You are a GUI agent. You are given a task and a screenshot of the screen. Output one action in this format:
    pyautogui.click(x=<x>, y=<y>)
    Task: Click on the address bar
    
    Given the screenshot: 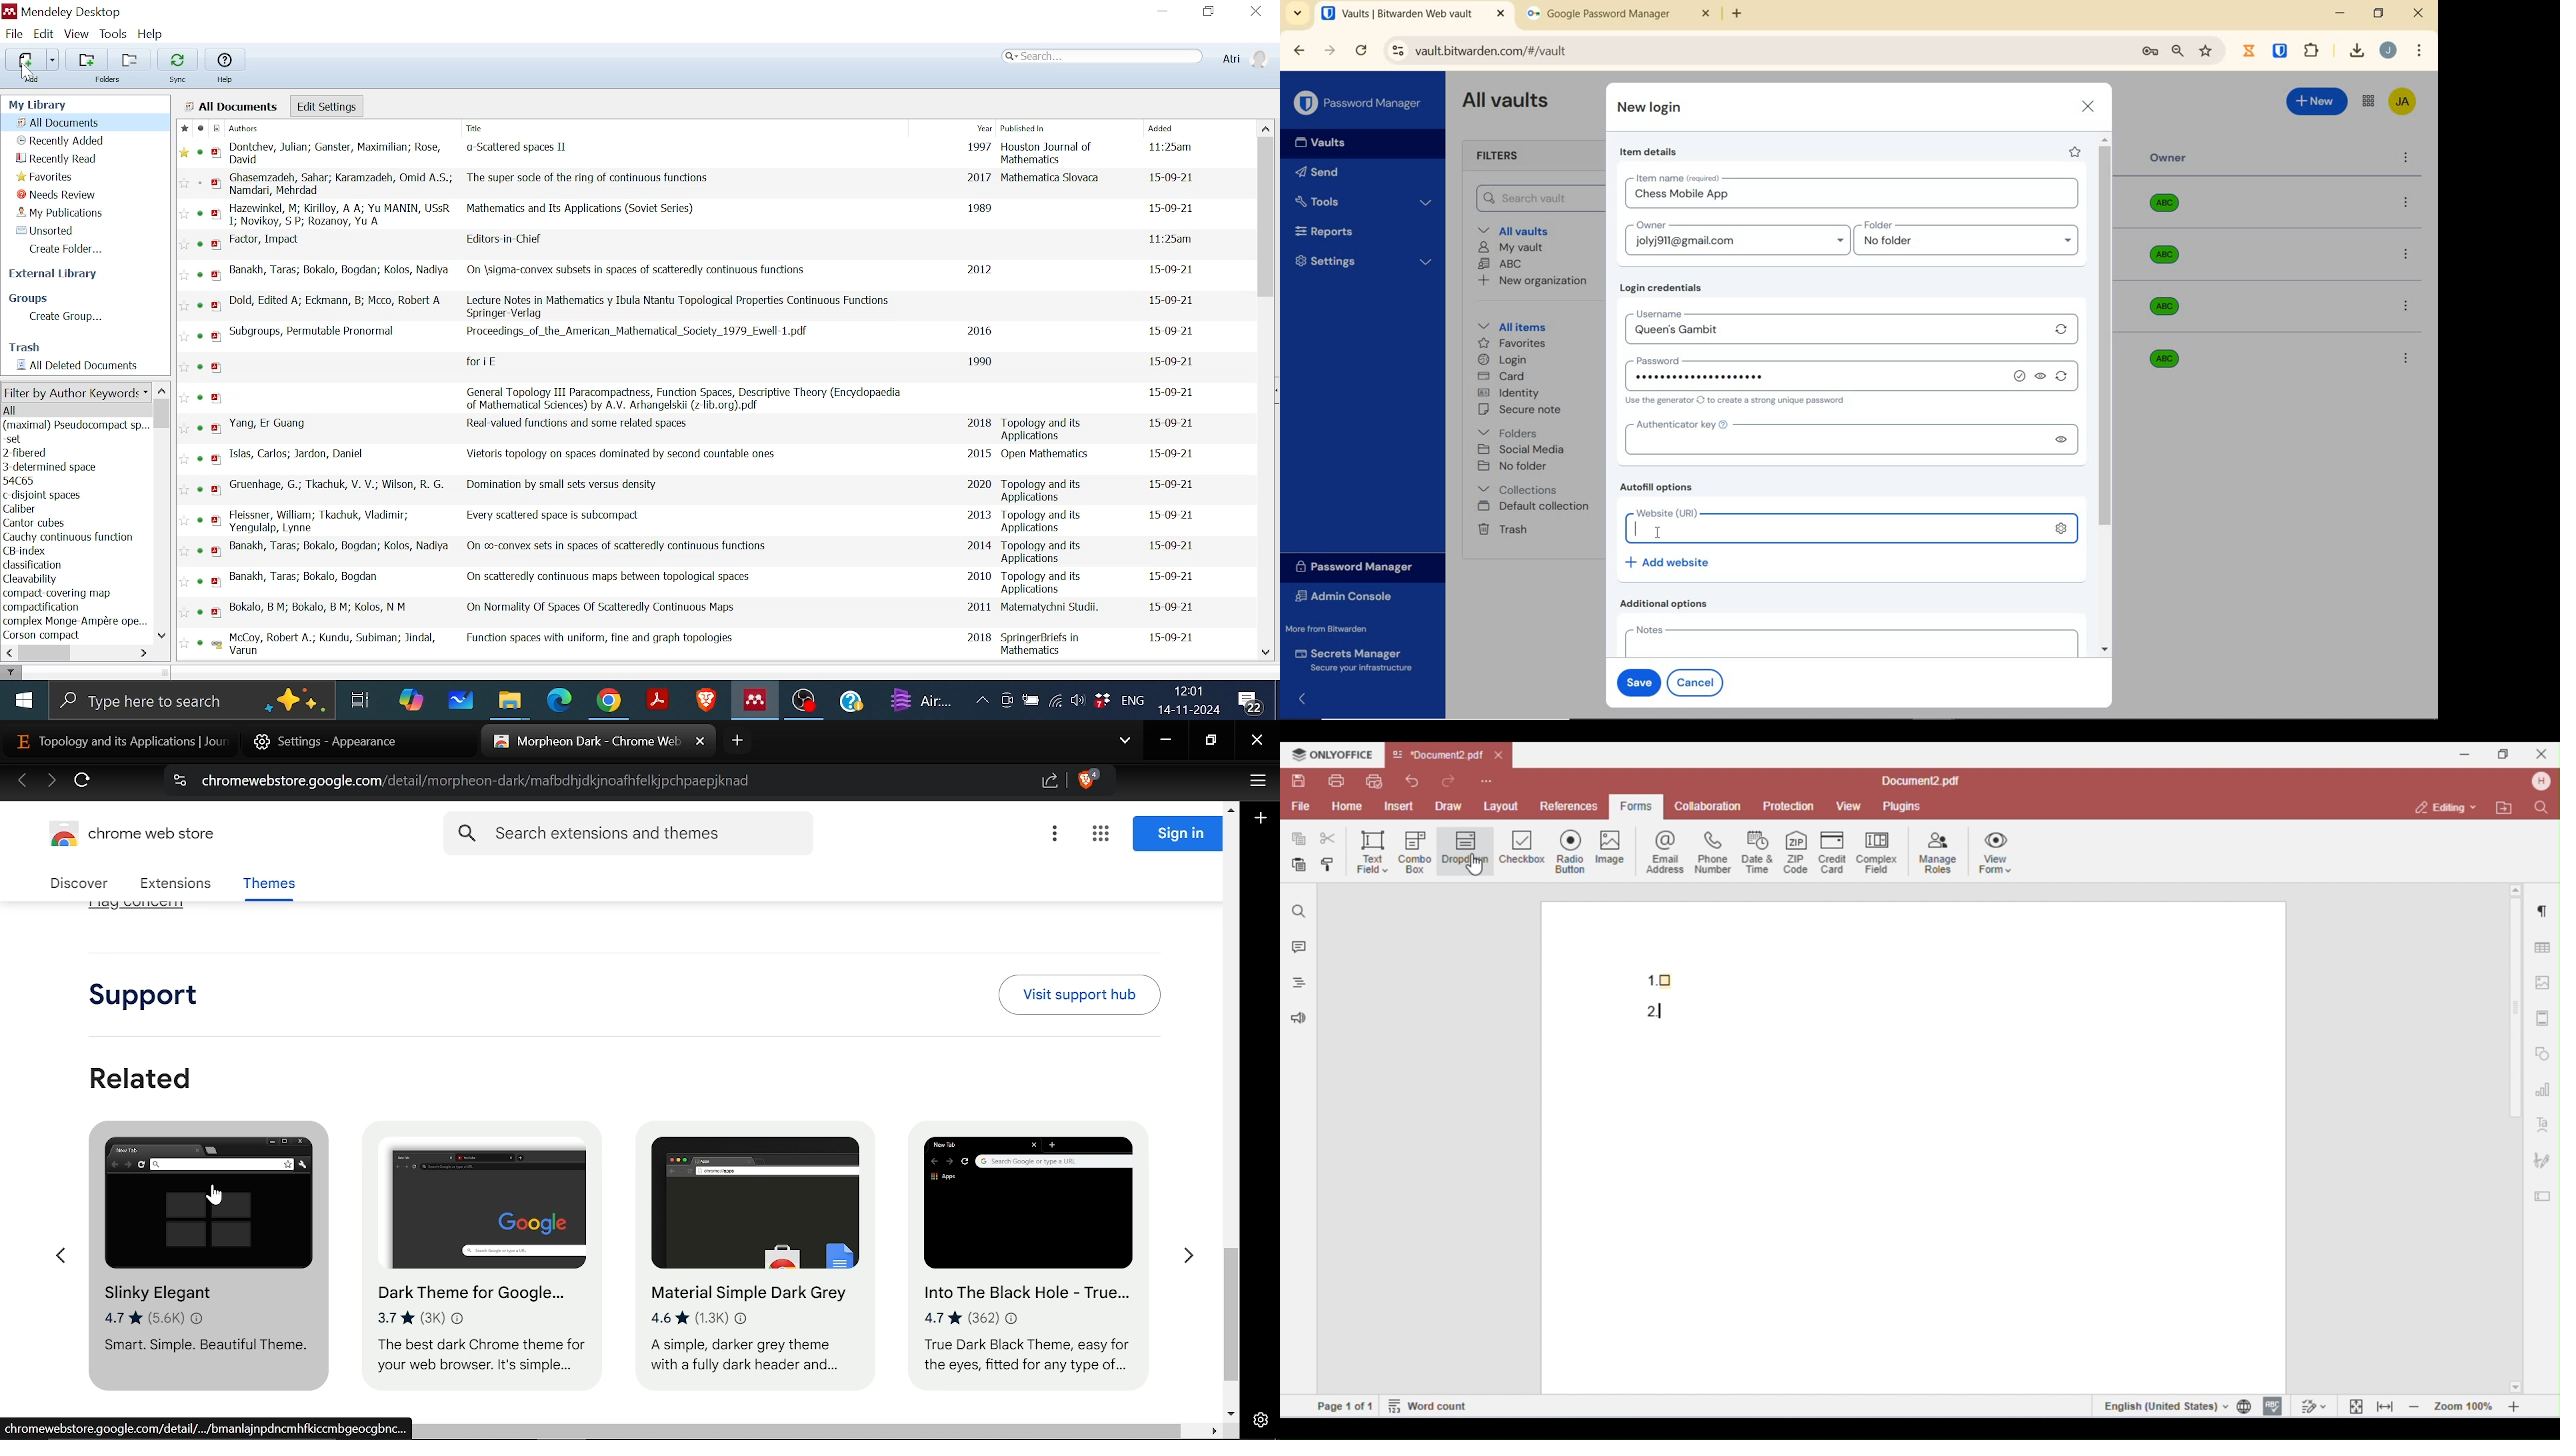 What is the action you would take?
    pyautogui.click(x=1755, y=52)
    